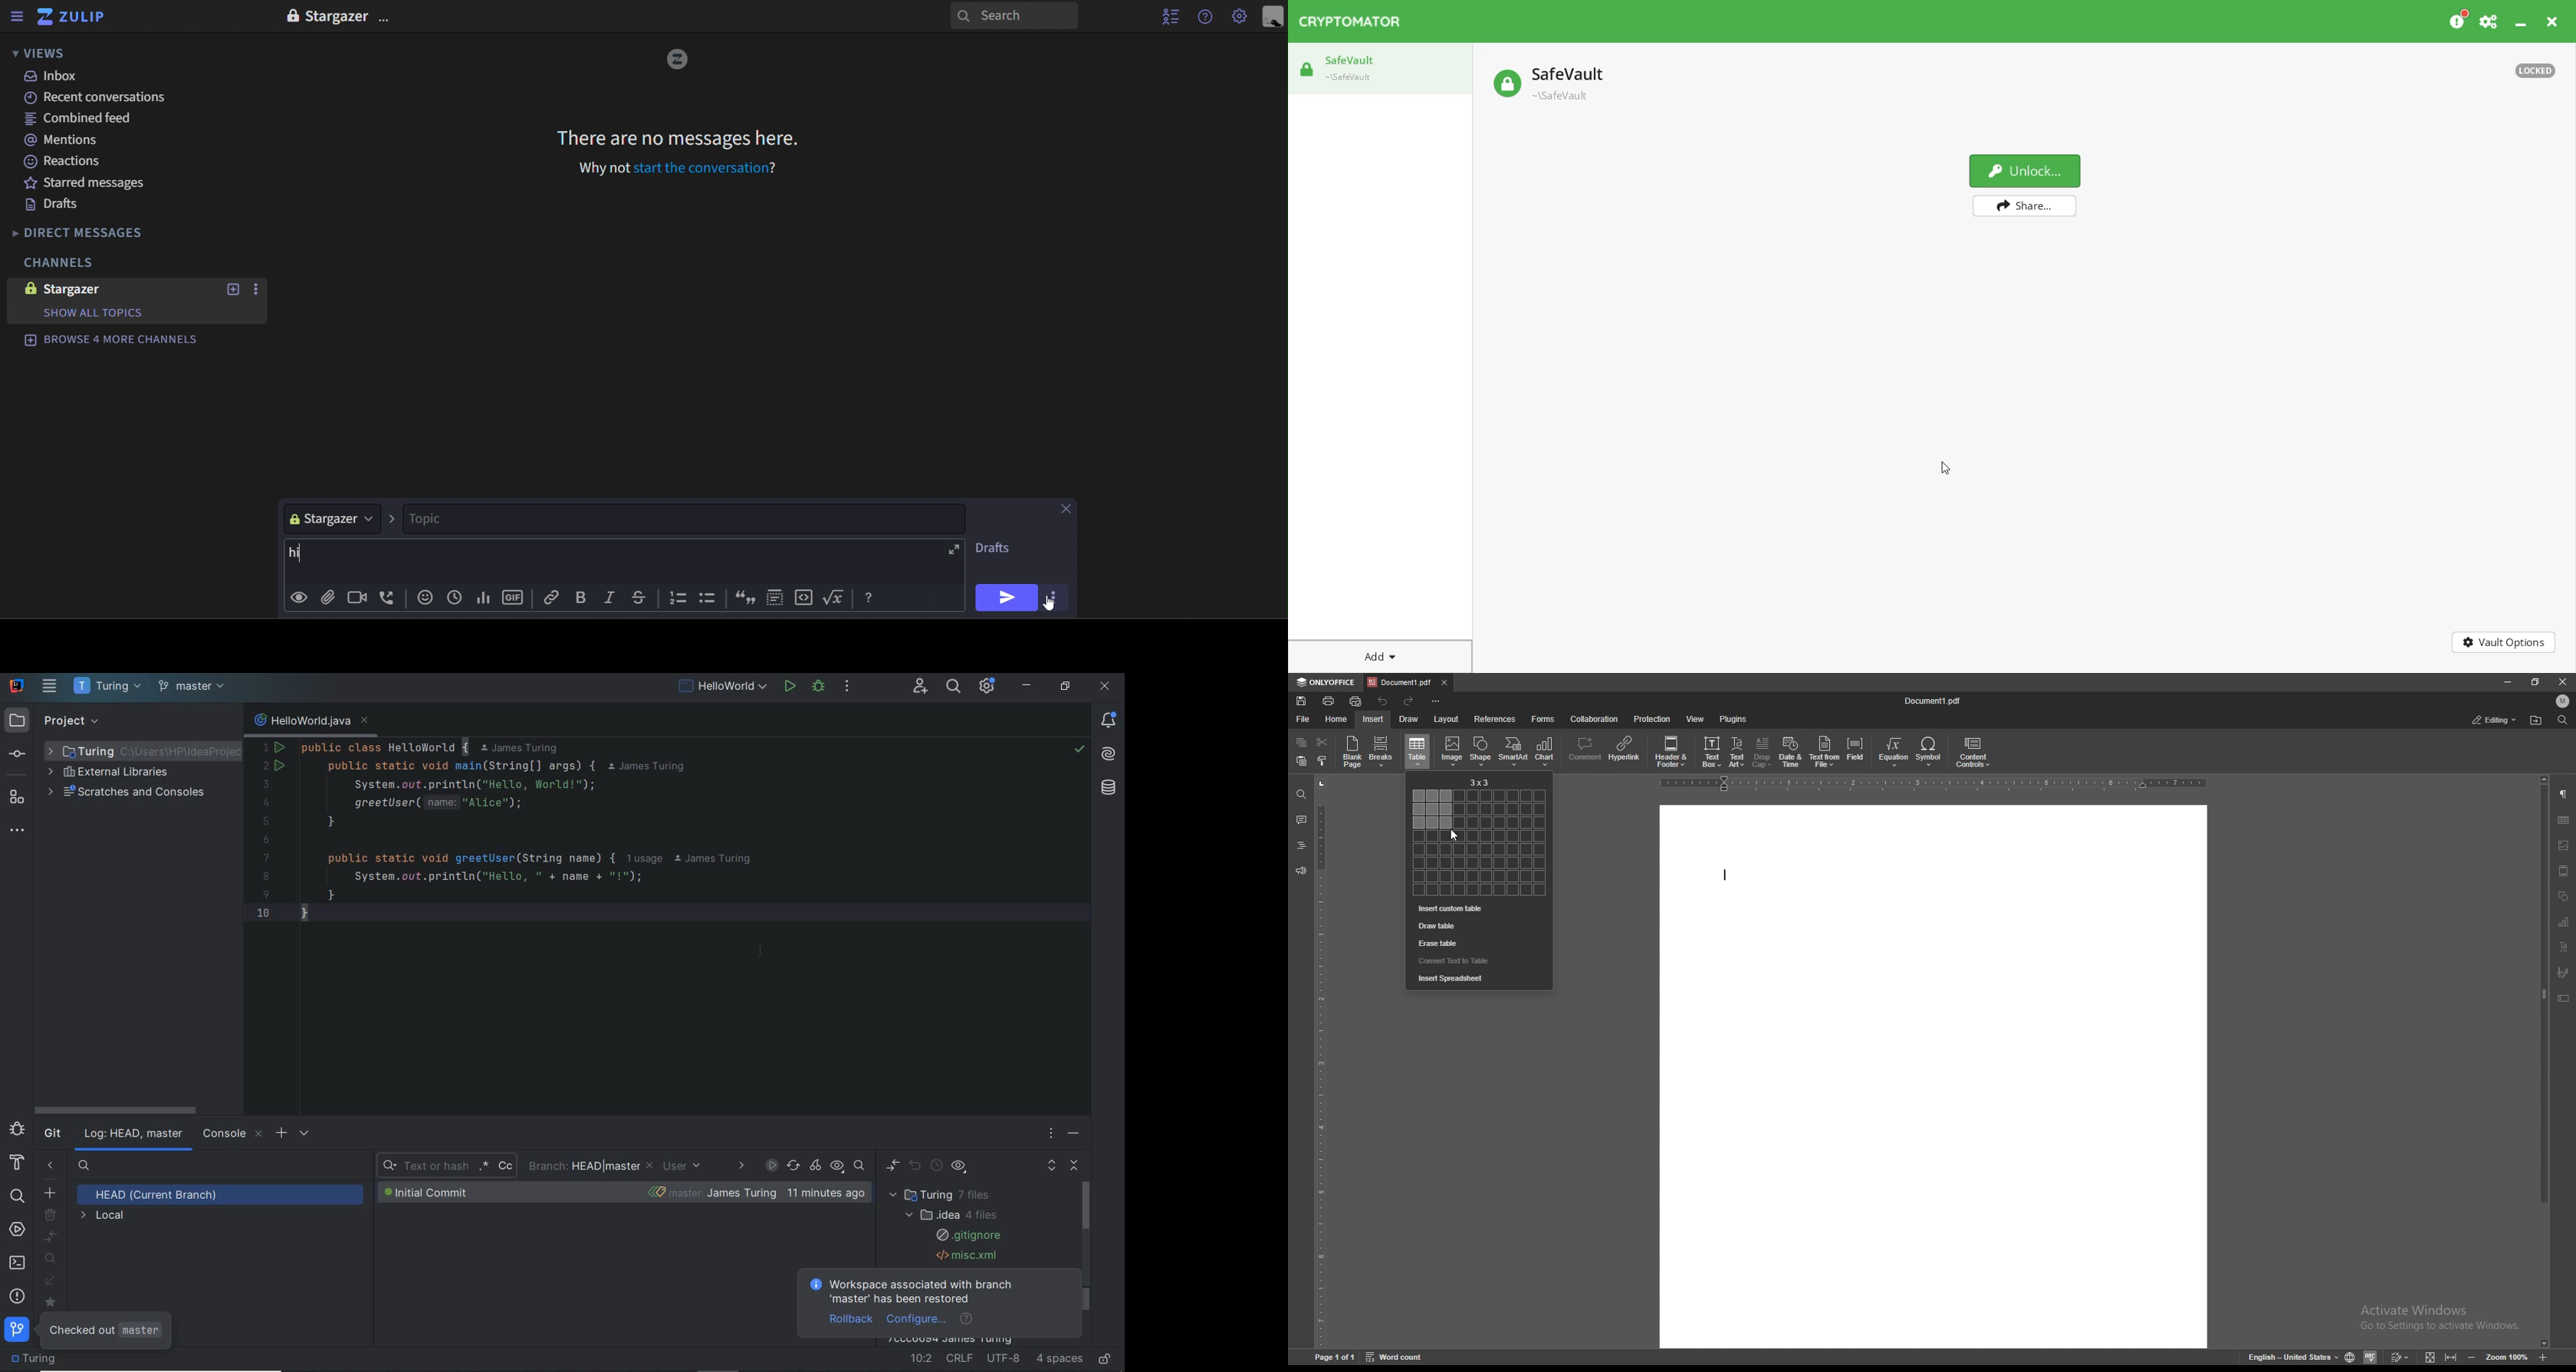 The width and height of the screenshot is (2576, 1372). Describe the element at coordinates (1057, 602) in the screenshot. I see `cursor` at that location.